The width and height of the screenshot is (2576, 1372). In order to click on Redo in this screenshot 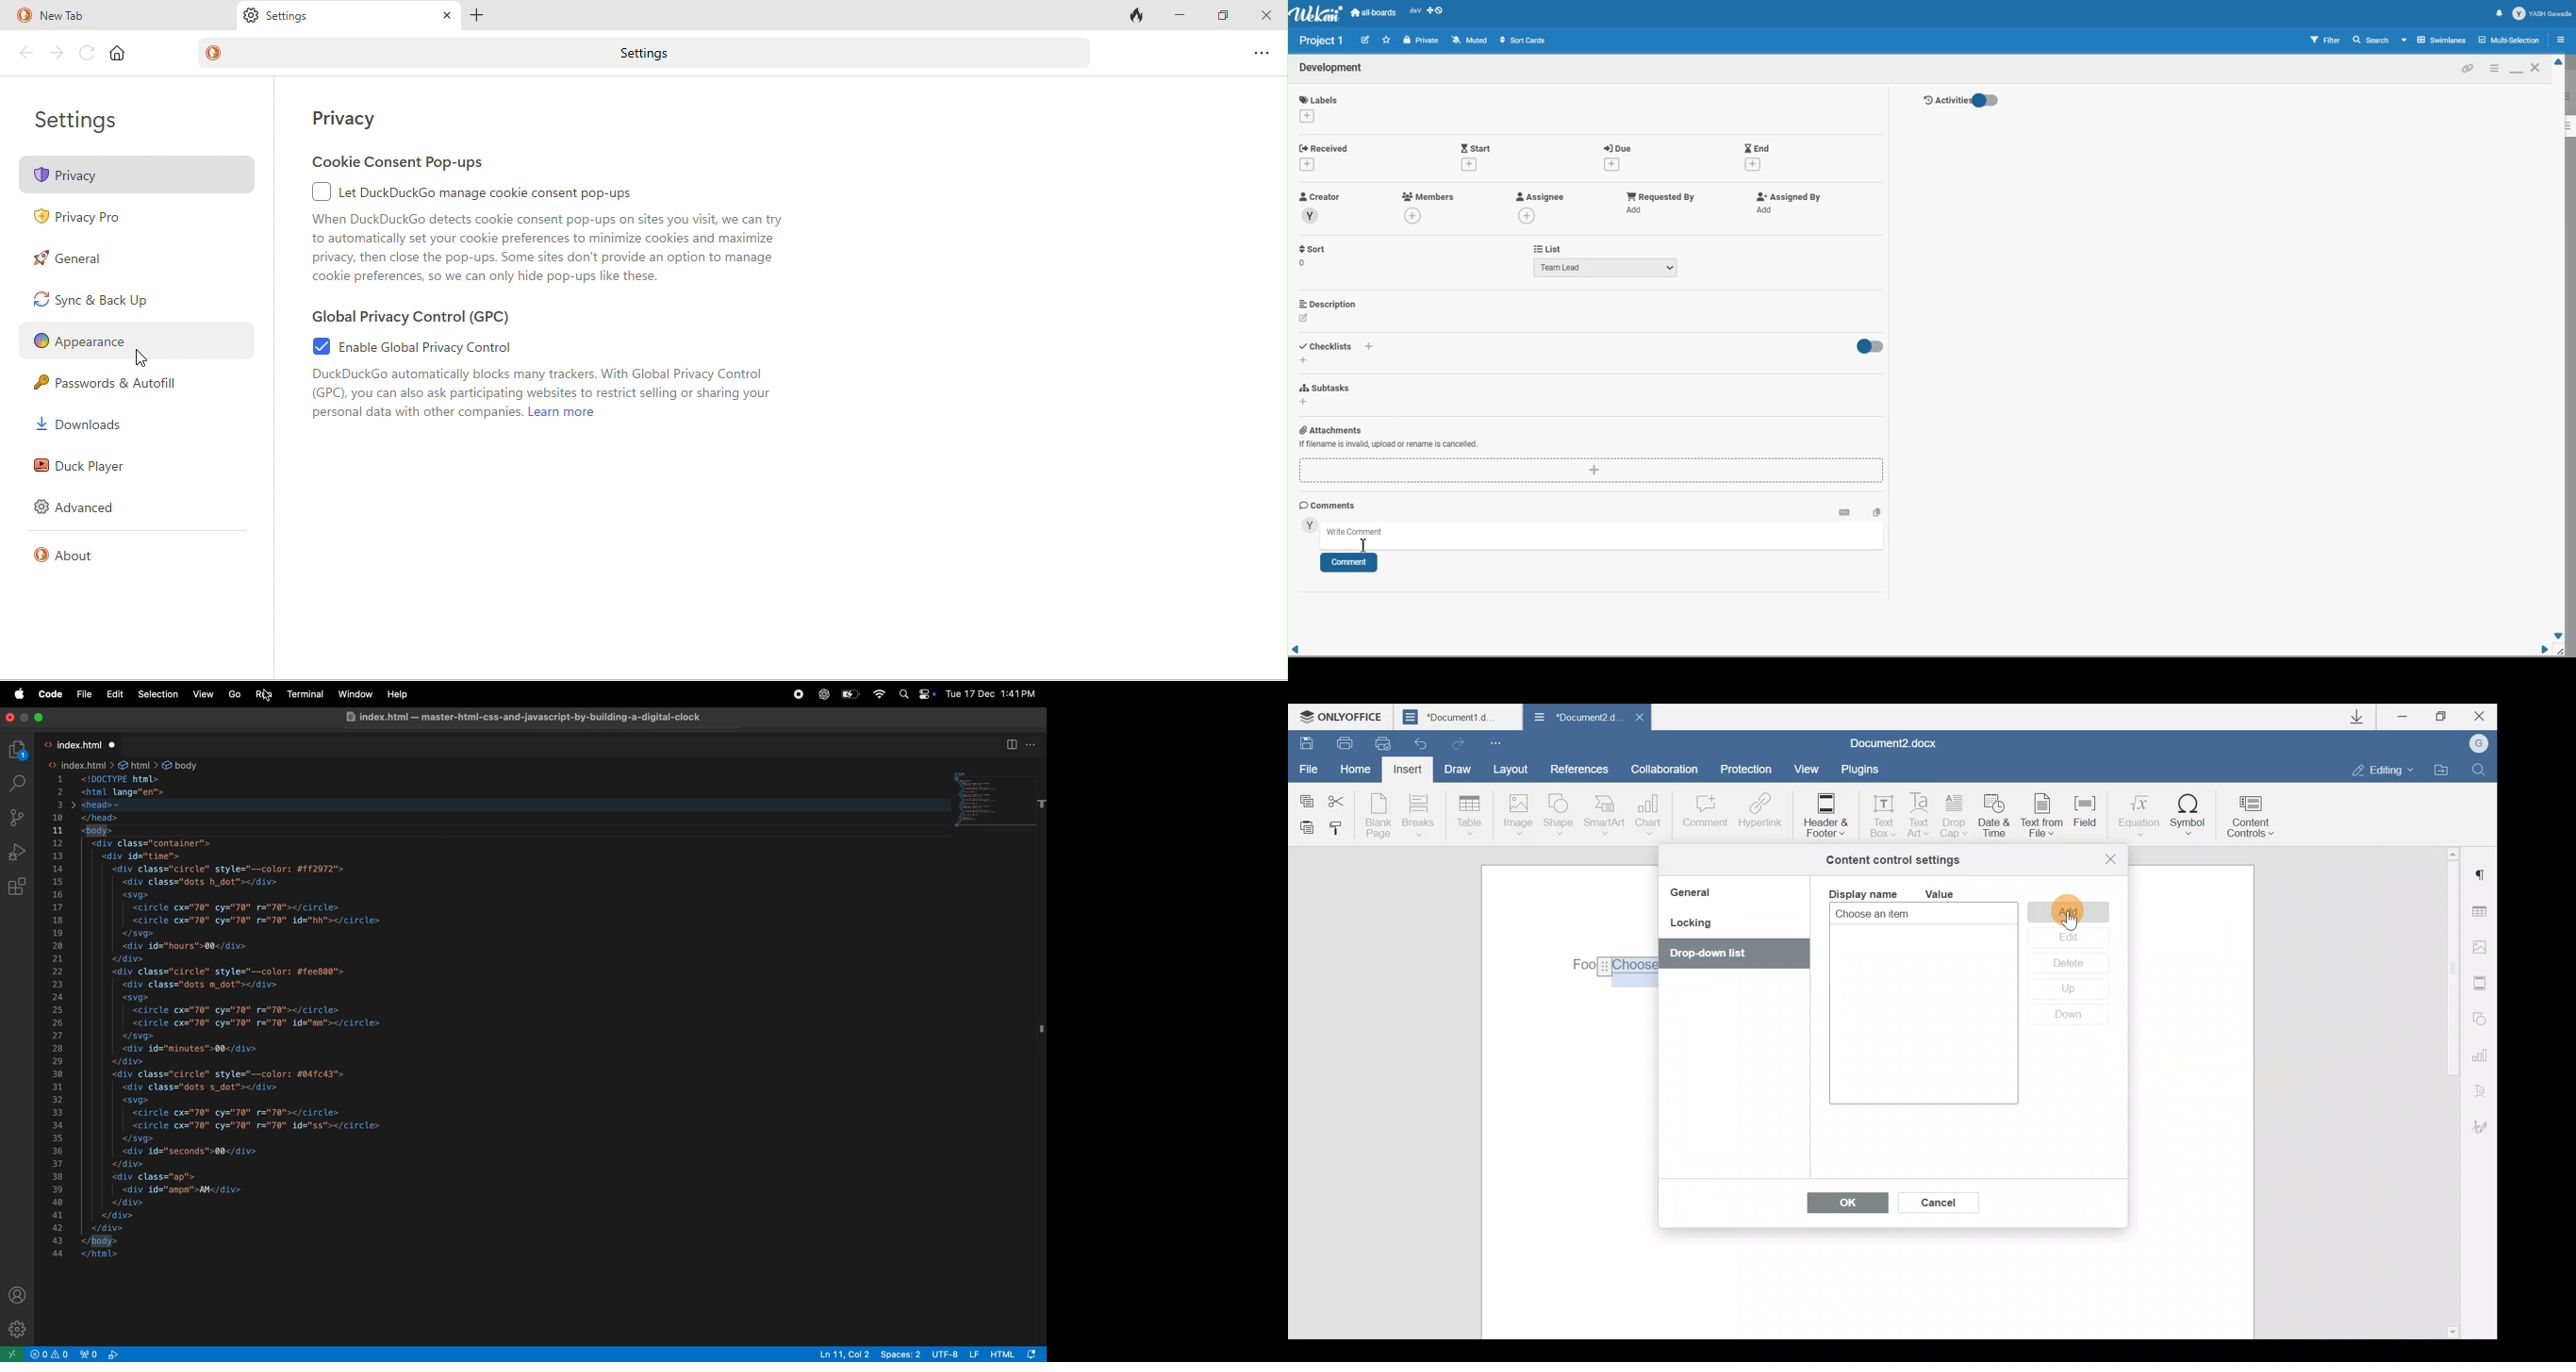, I will do `click(1456, 741)`.